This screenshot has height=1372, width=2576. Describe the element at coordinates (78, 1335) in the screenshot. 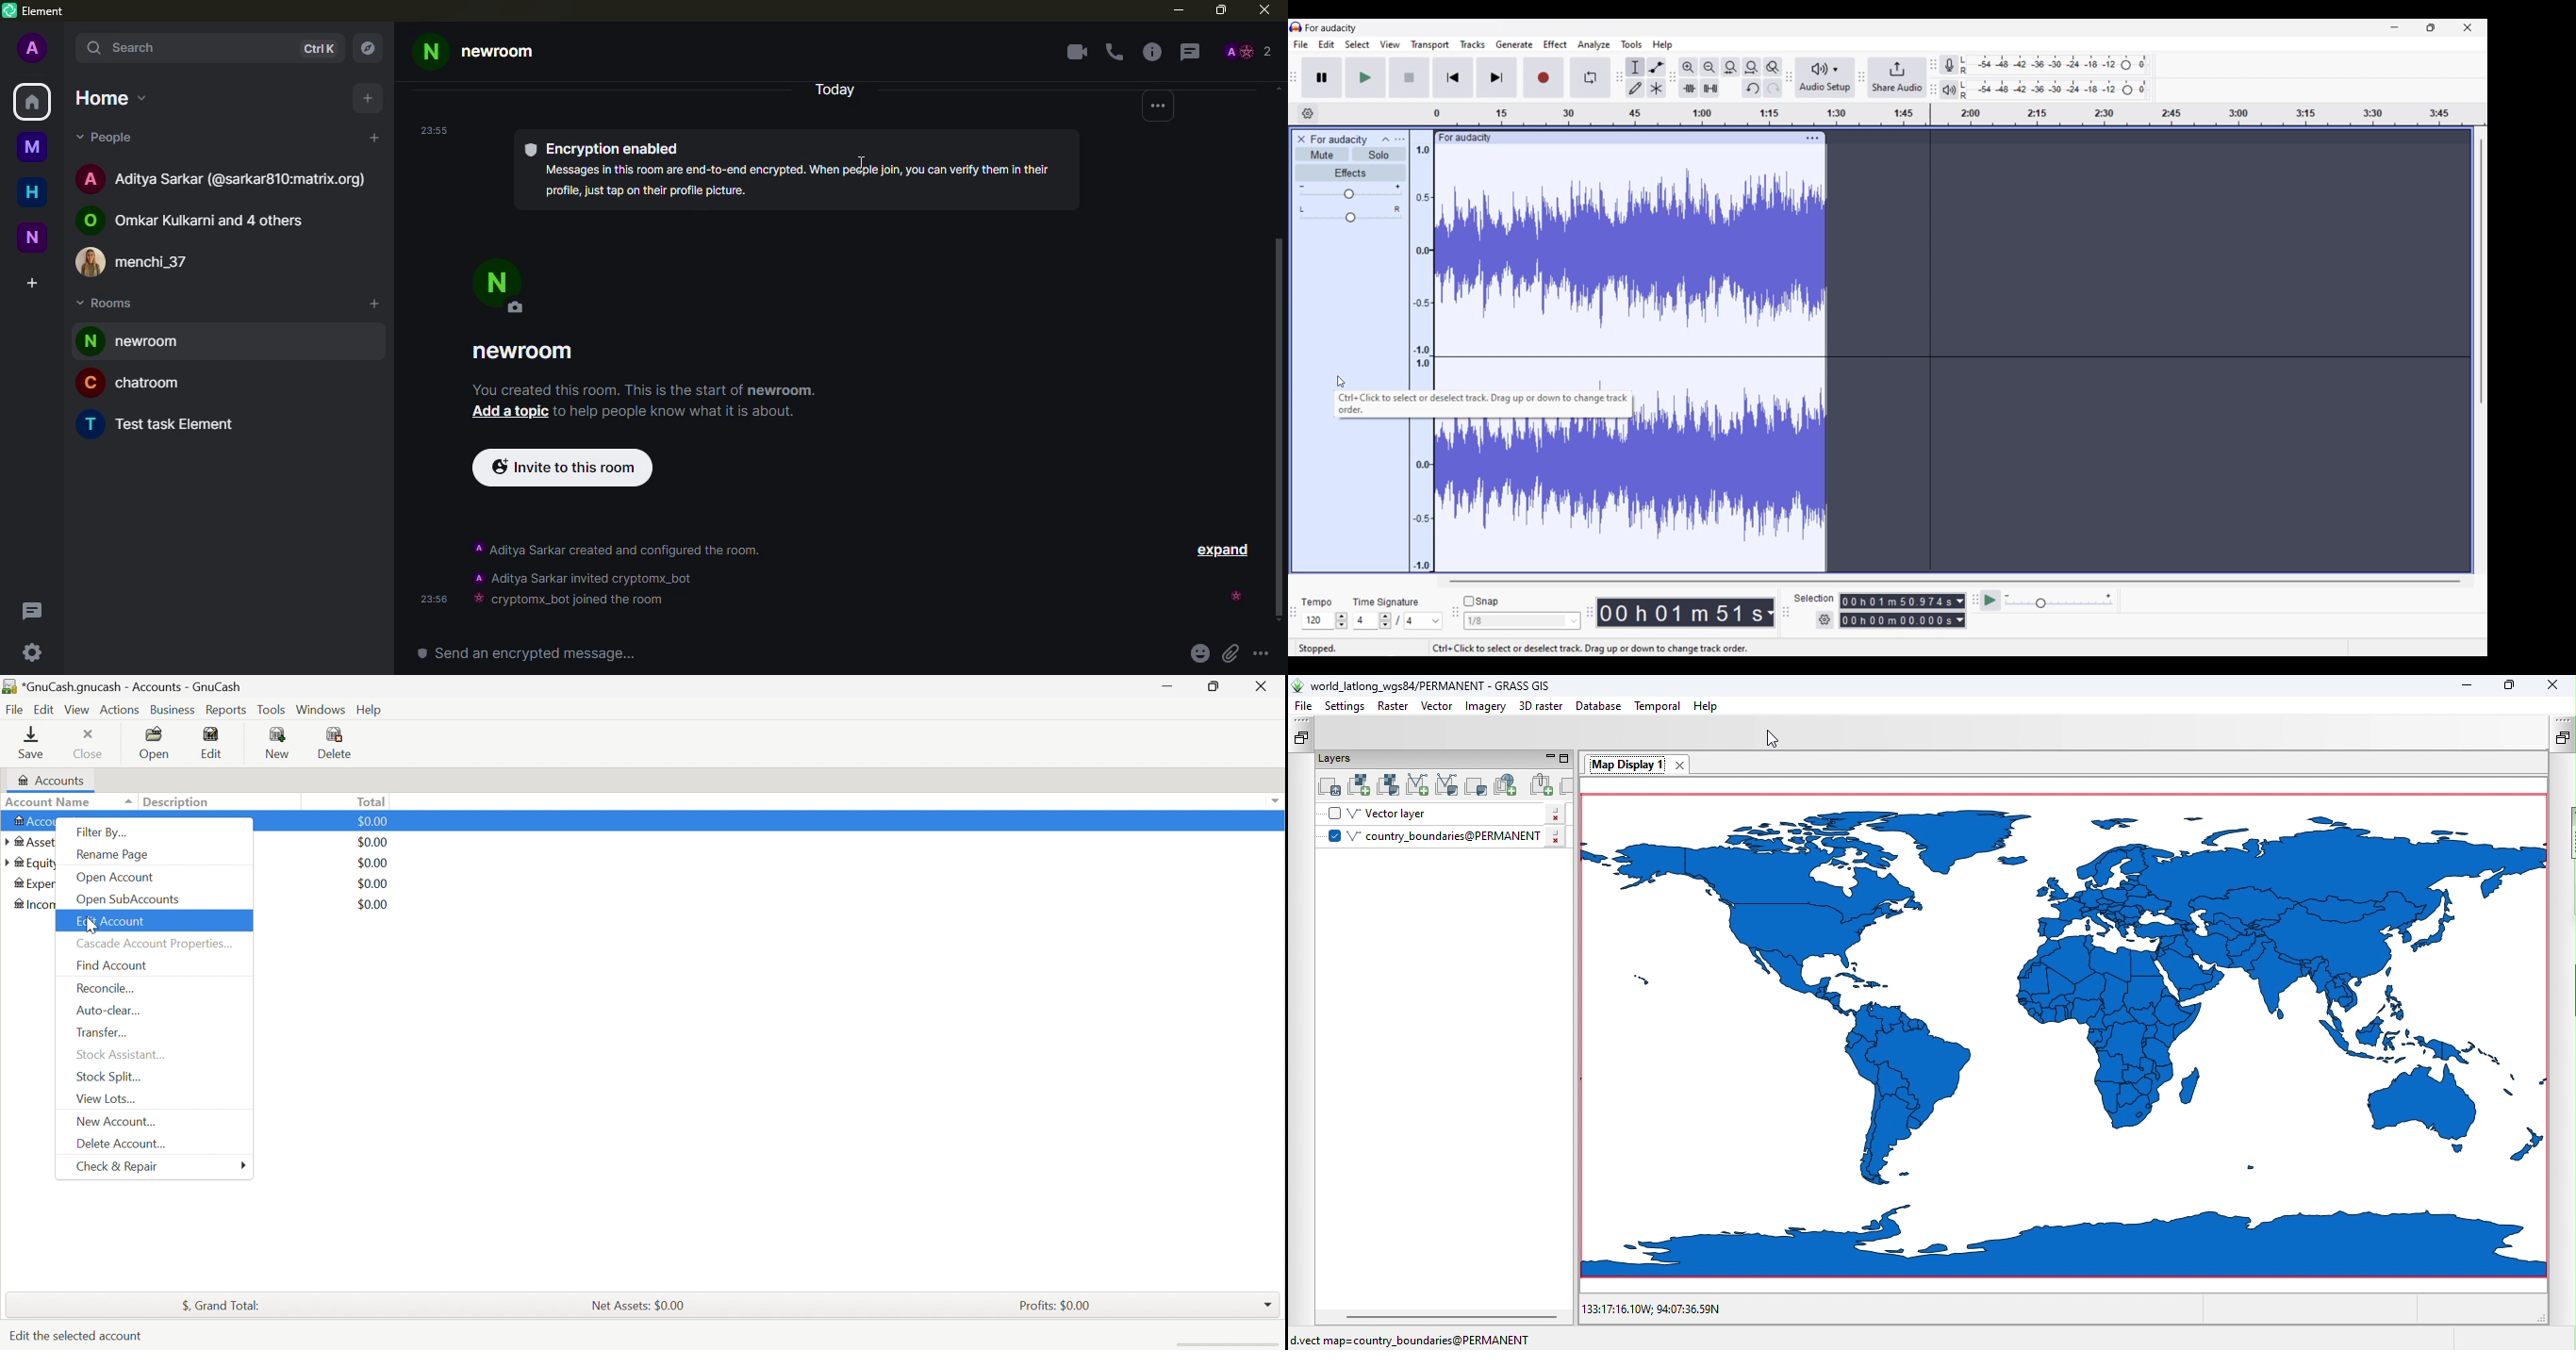

I see `Edit the selected account` at that location.